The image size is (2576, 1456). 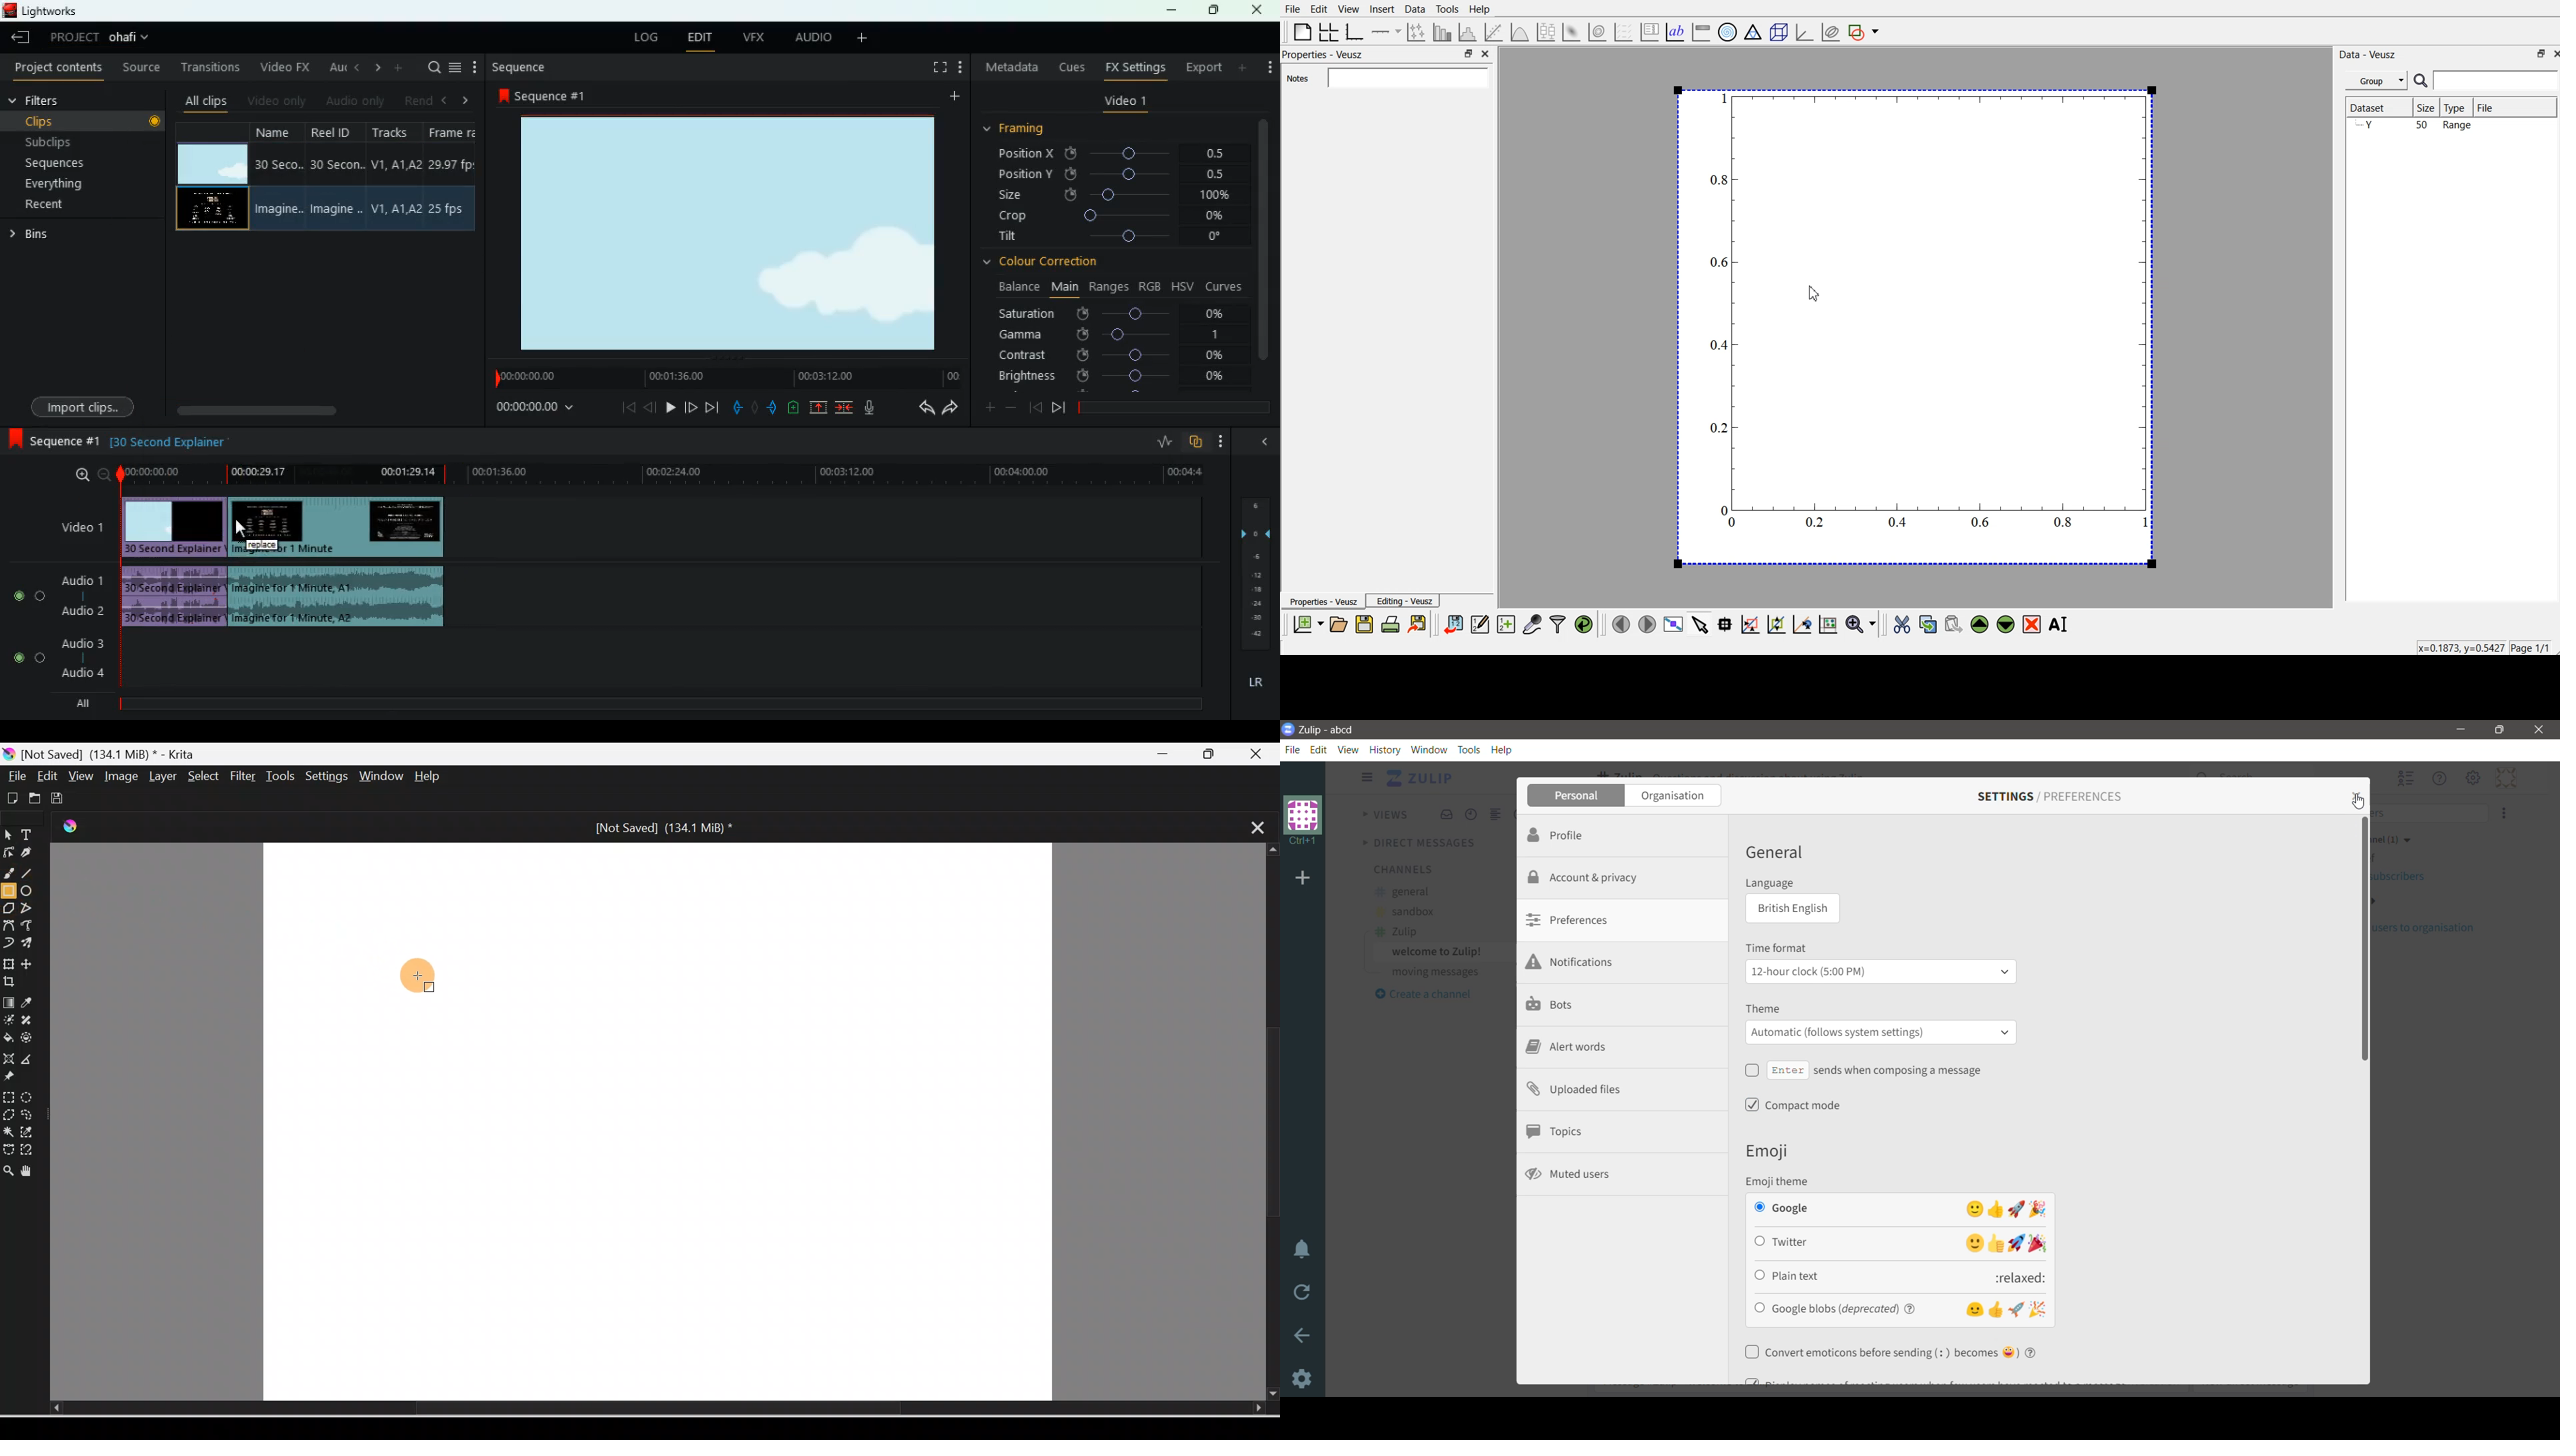 I want to click on Convert emoticons before sending - Click to enable/disable , so click(x=1931, y=1351).